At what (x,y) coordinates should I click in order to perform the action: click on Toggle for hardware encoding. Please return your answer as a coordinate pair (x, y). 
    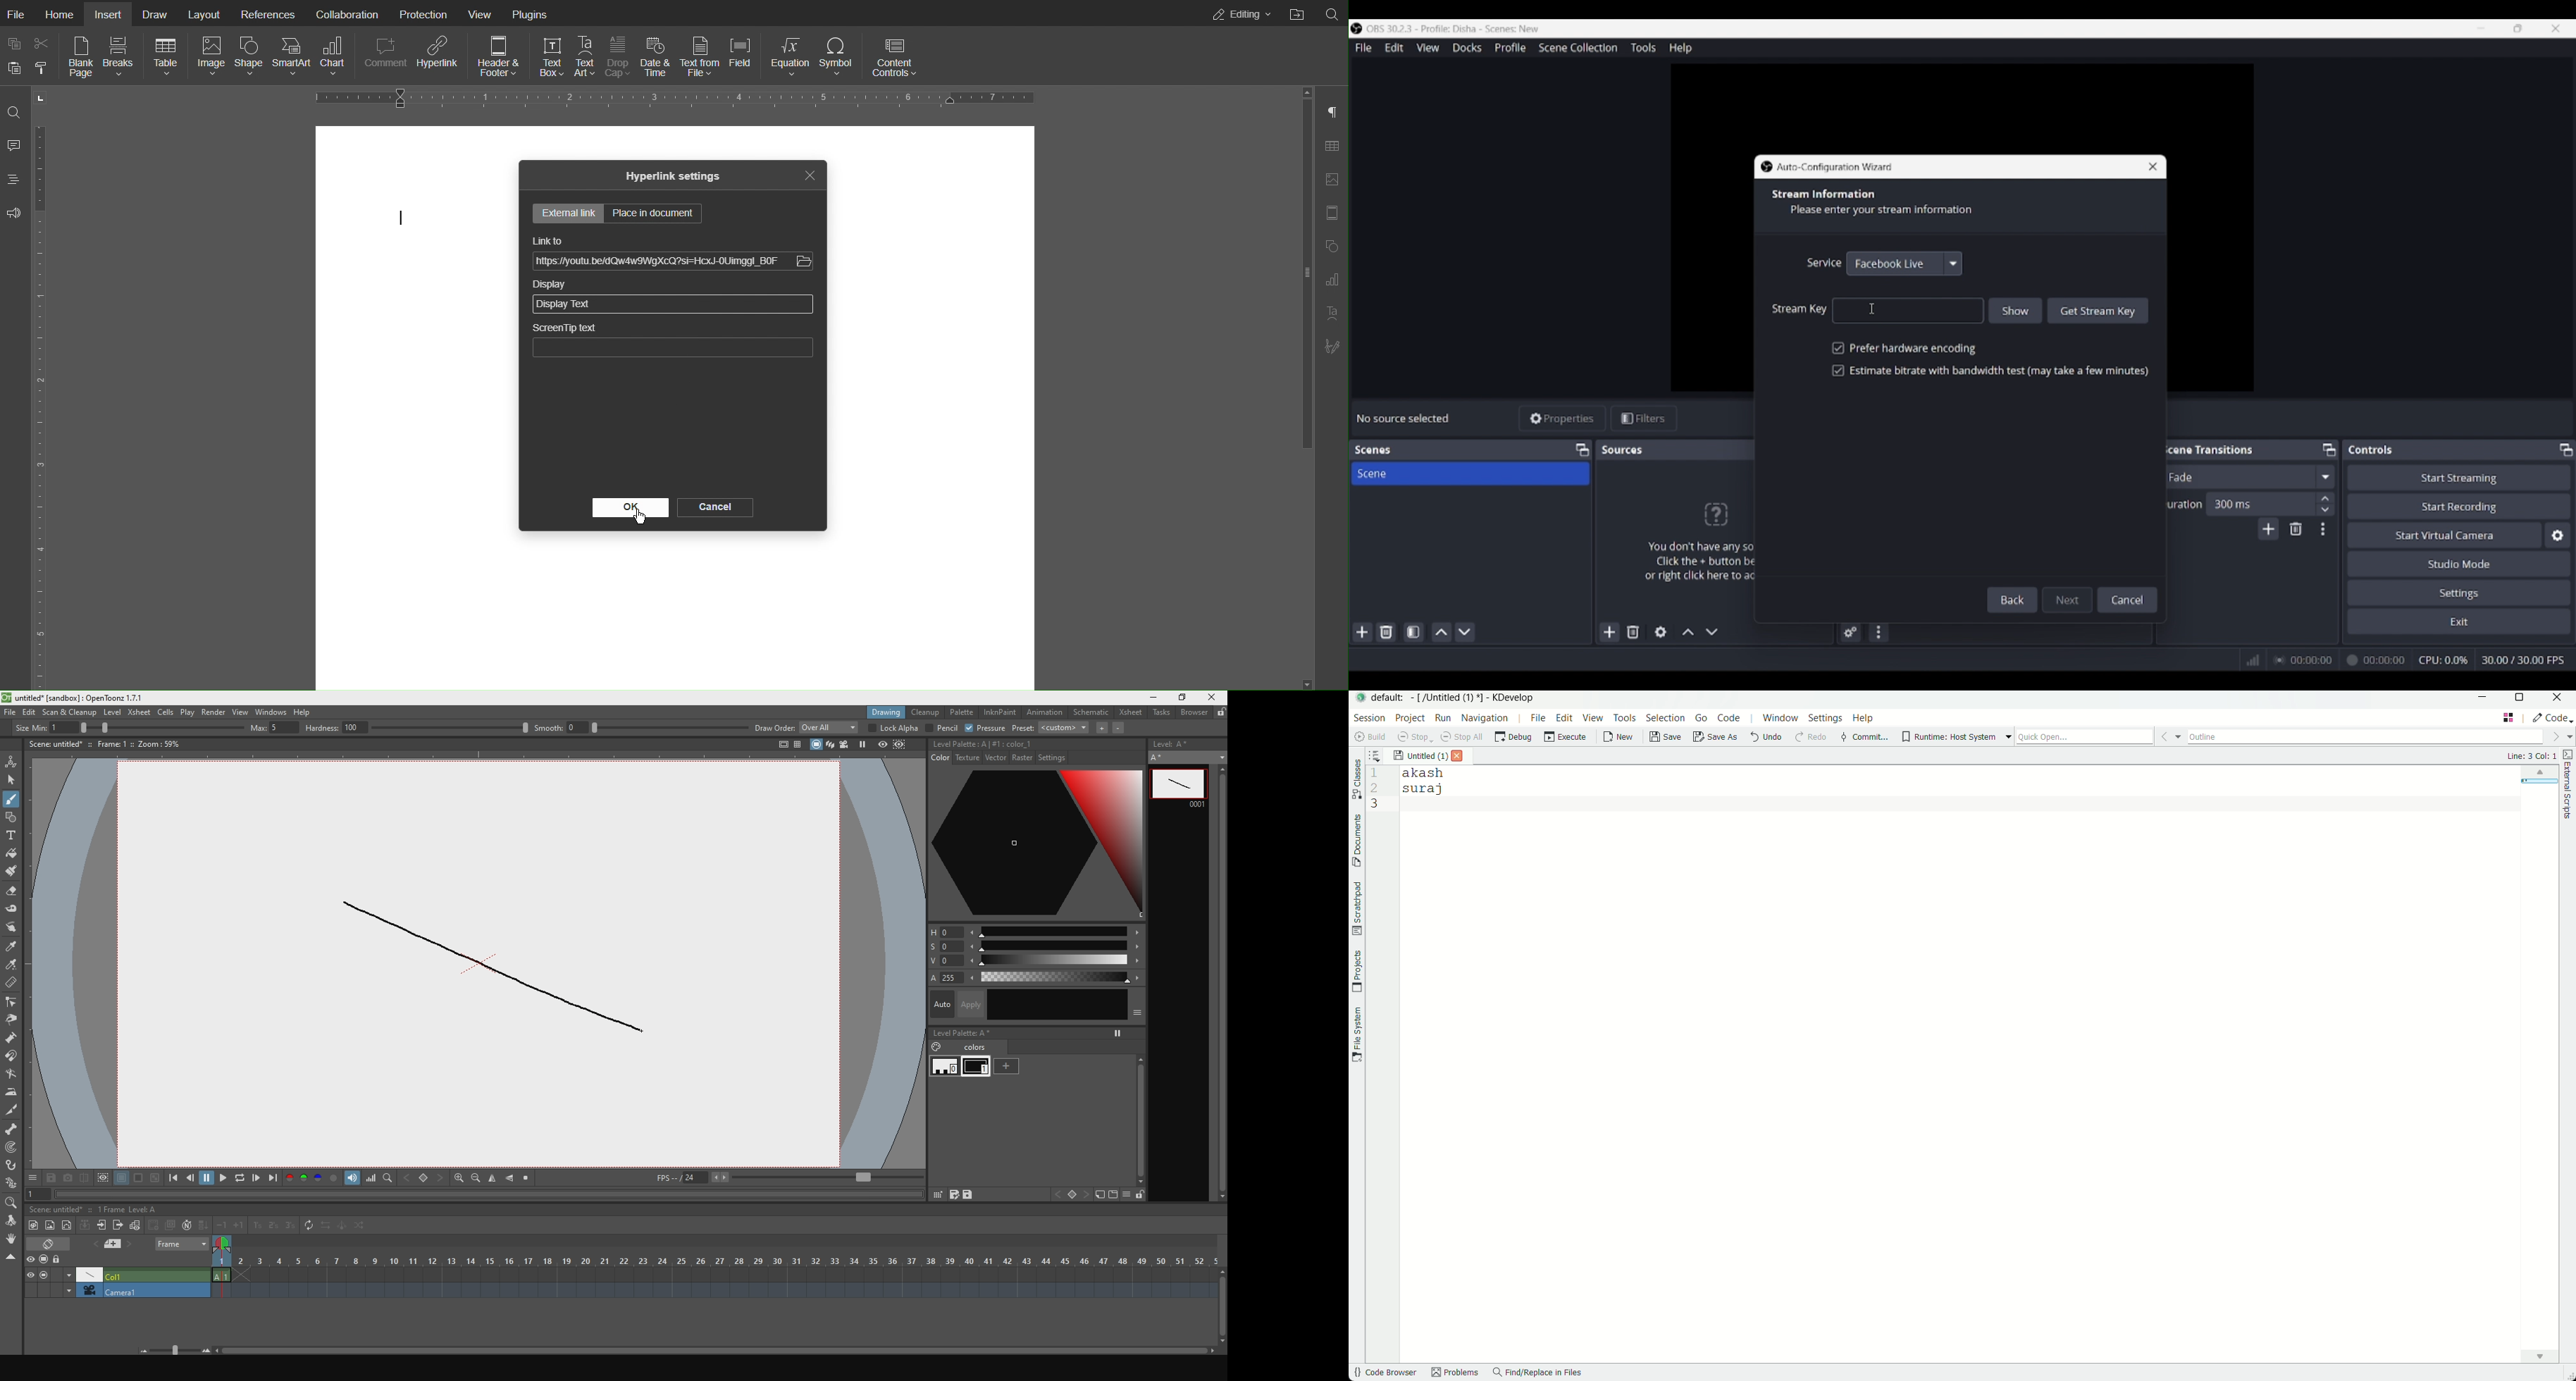
    Looking at the image, I should click on (1904, 348).